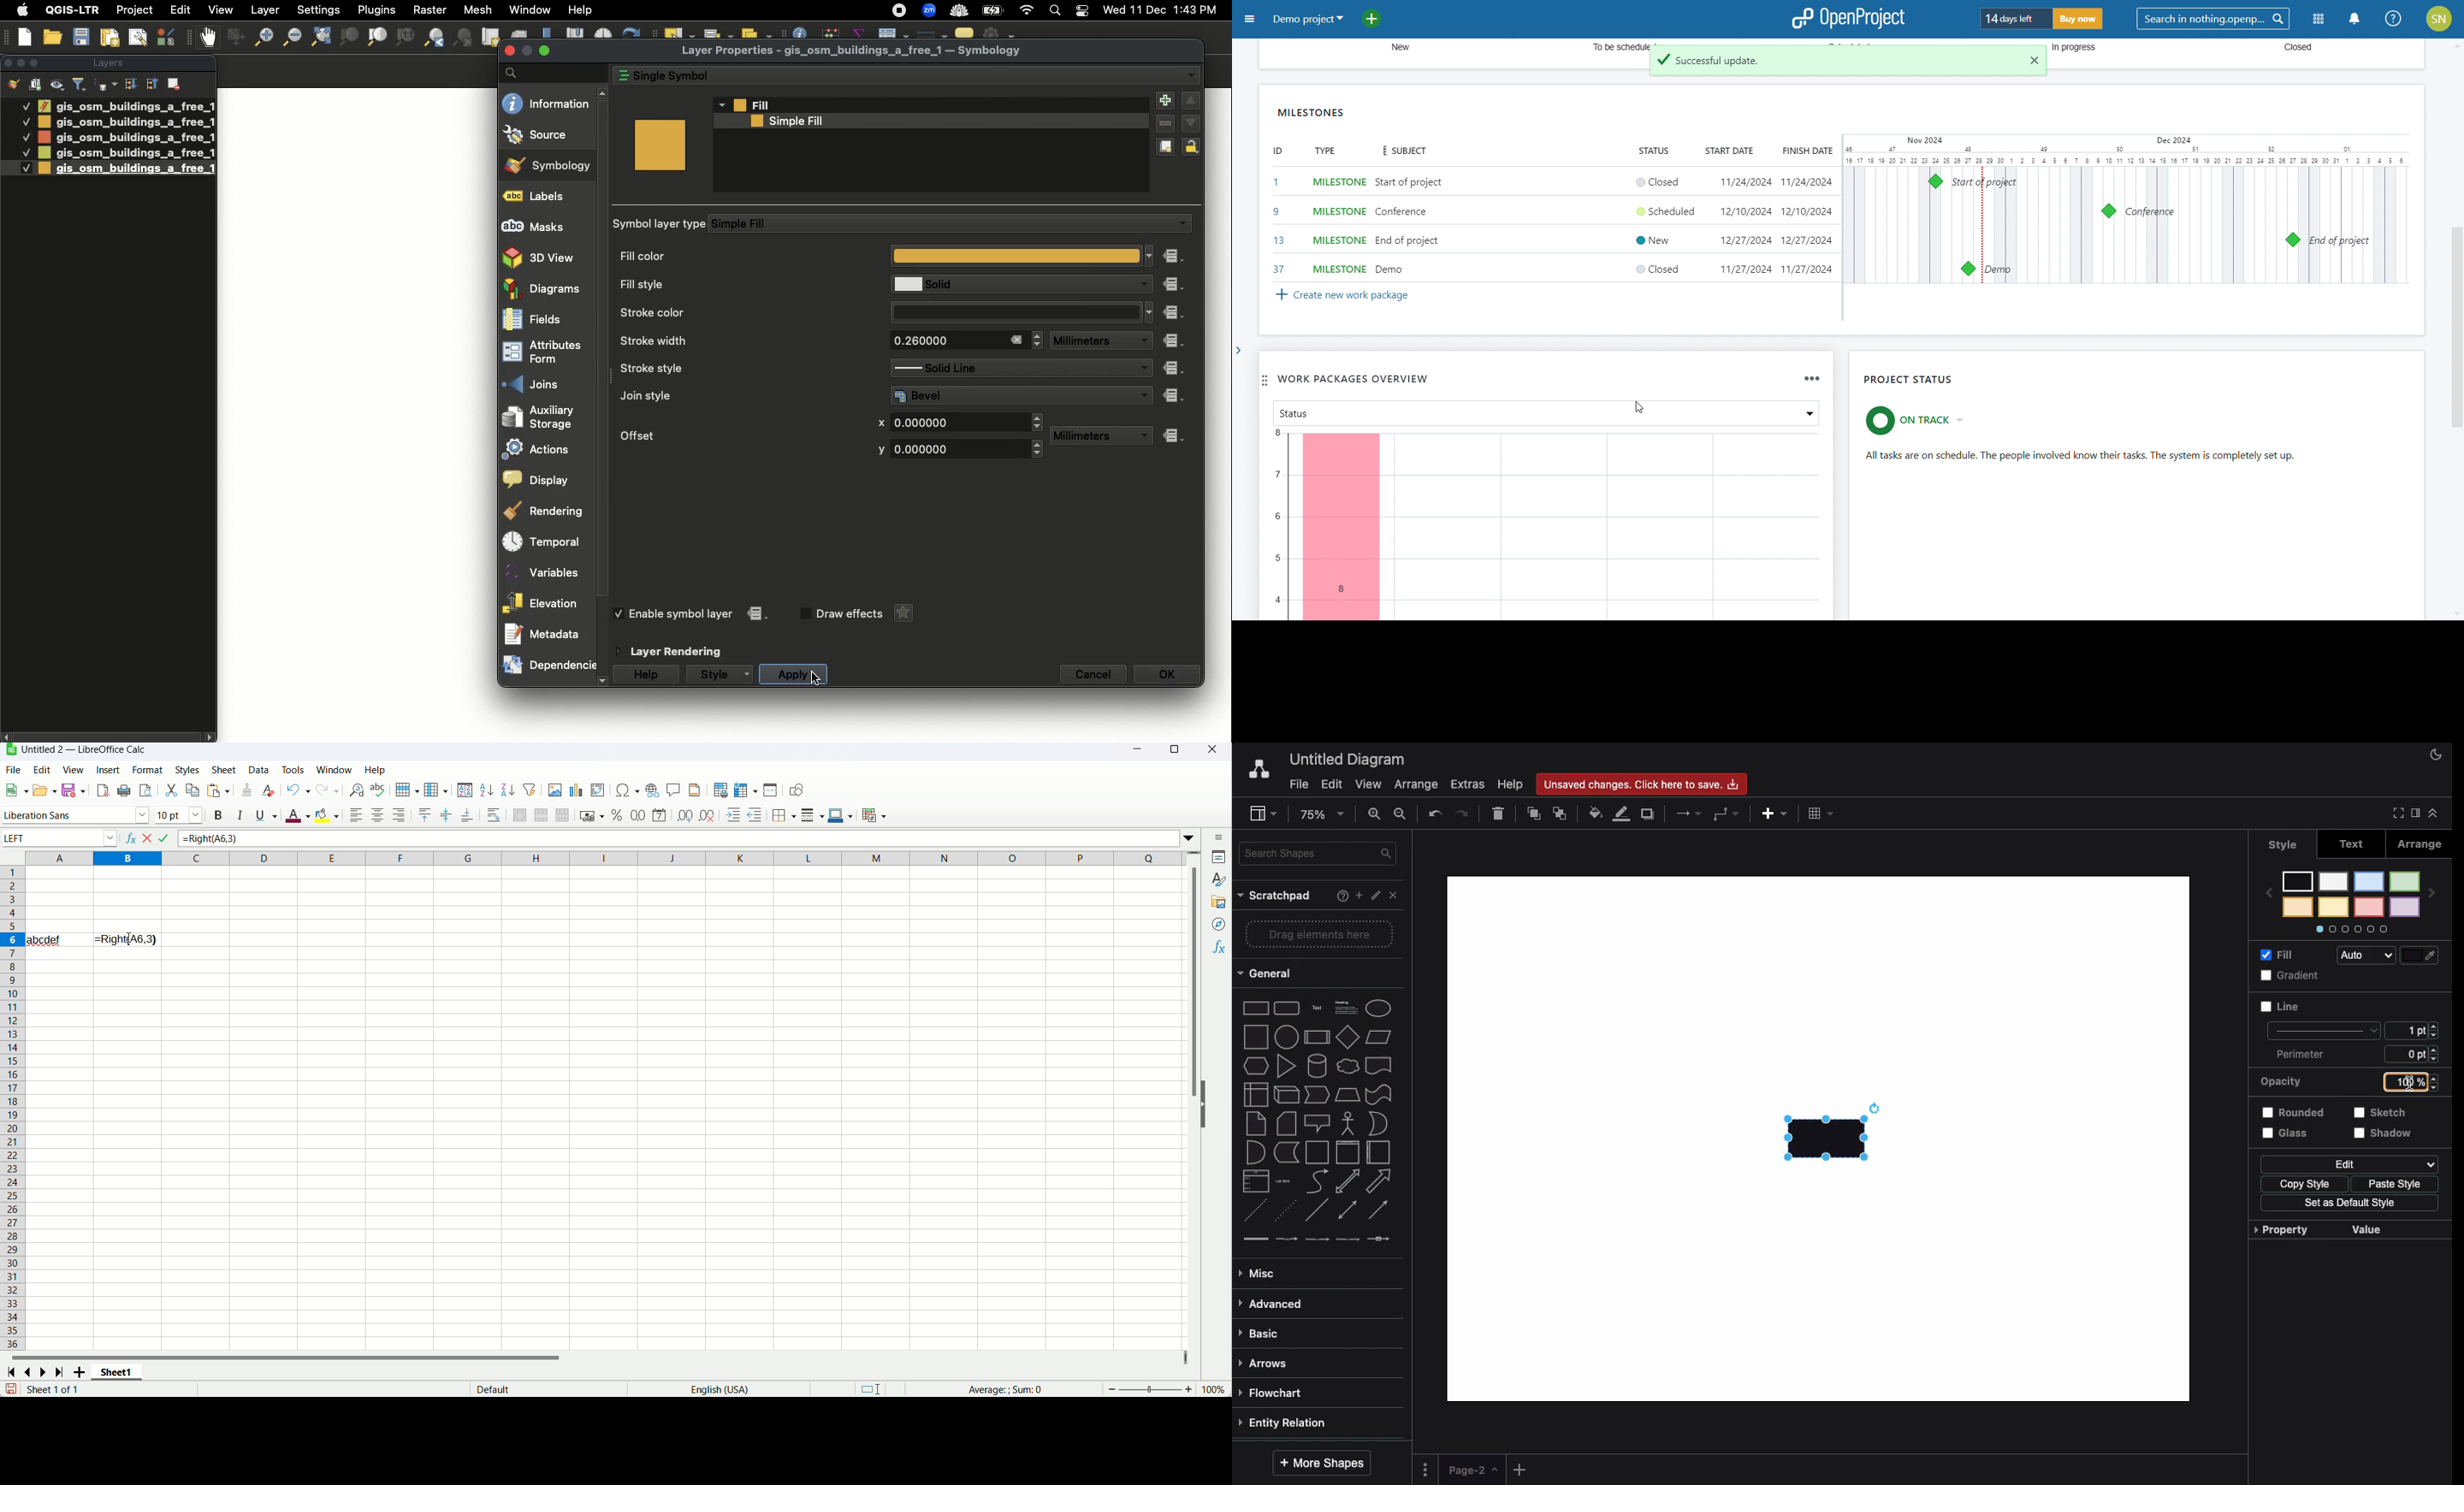 The image size is (2464, 1512). What do you see at coordinates (1316, 1038) in the screenshot?
I see `process` at bounding box center [1316, 1038].